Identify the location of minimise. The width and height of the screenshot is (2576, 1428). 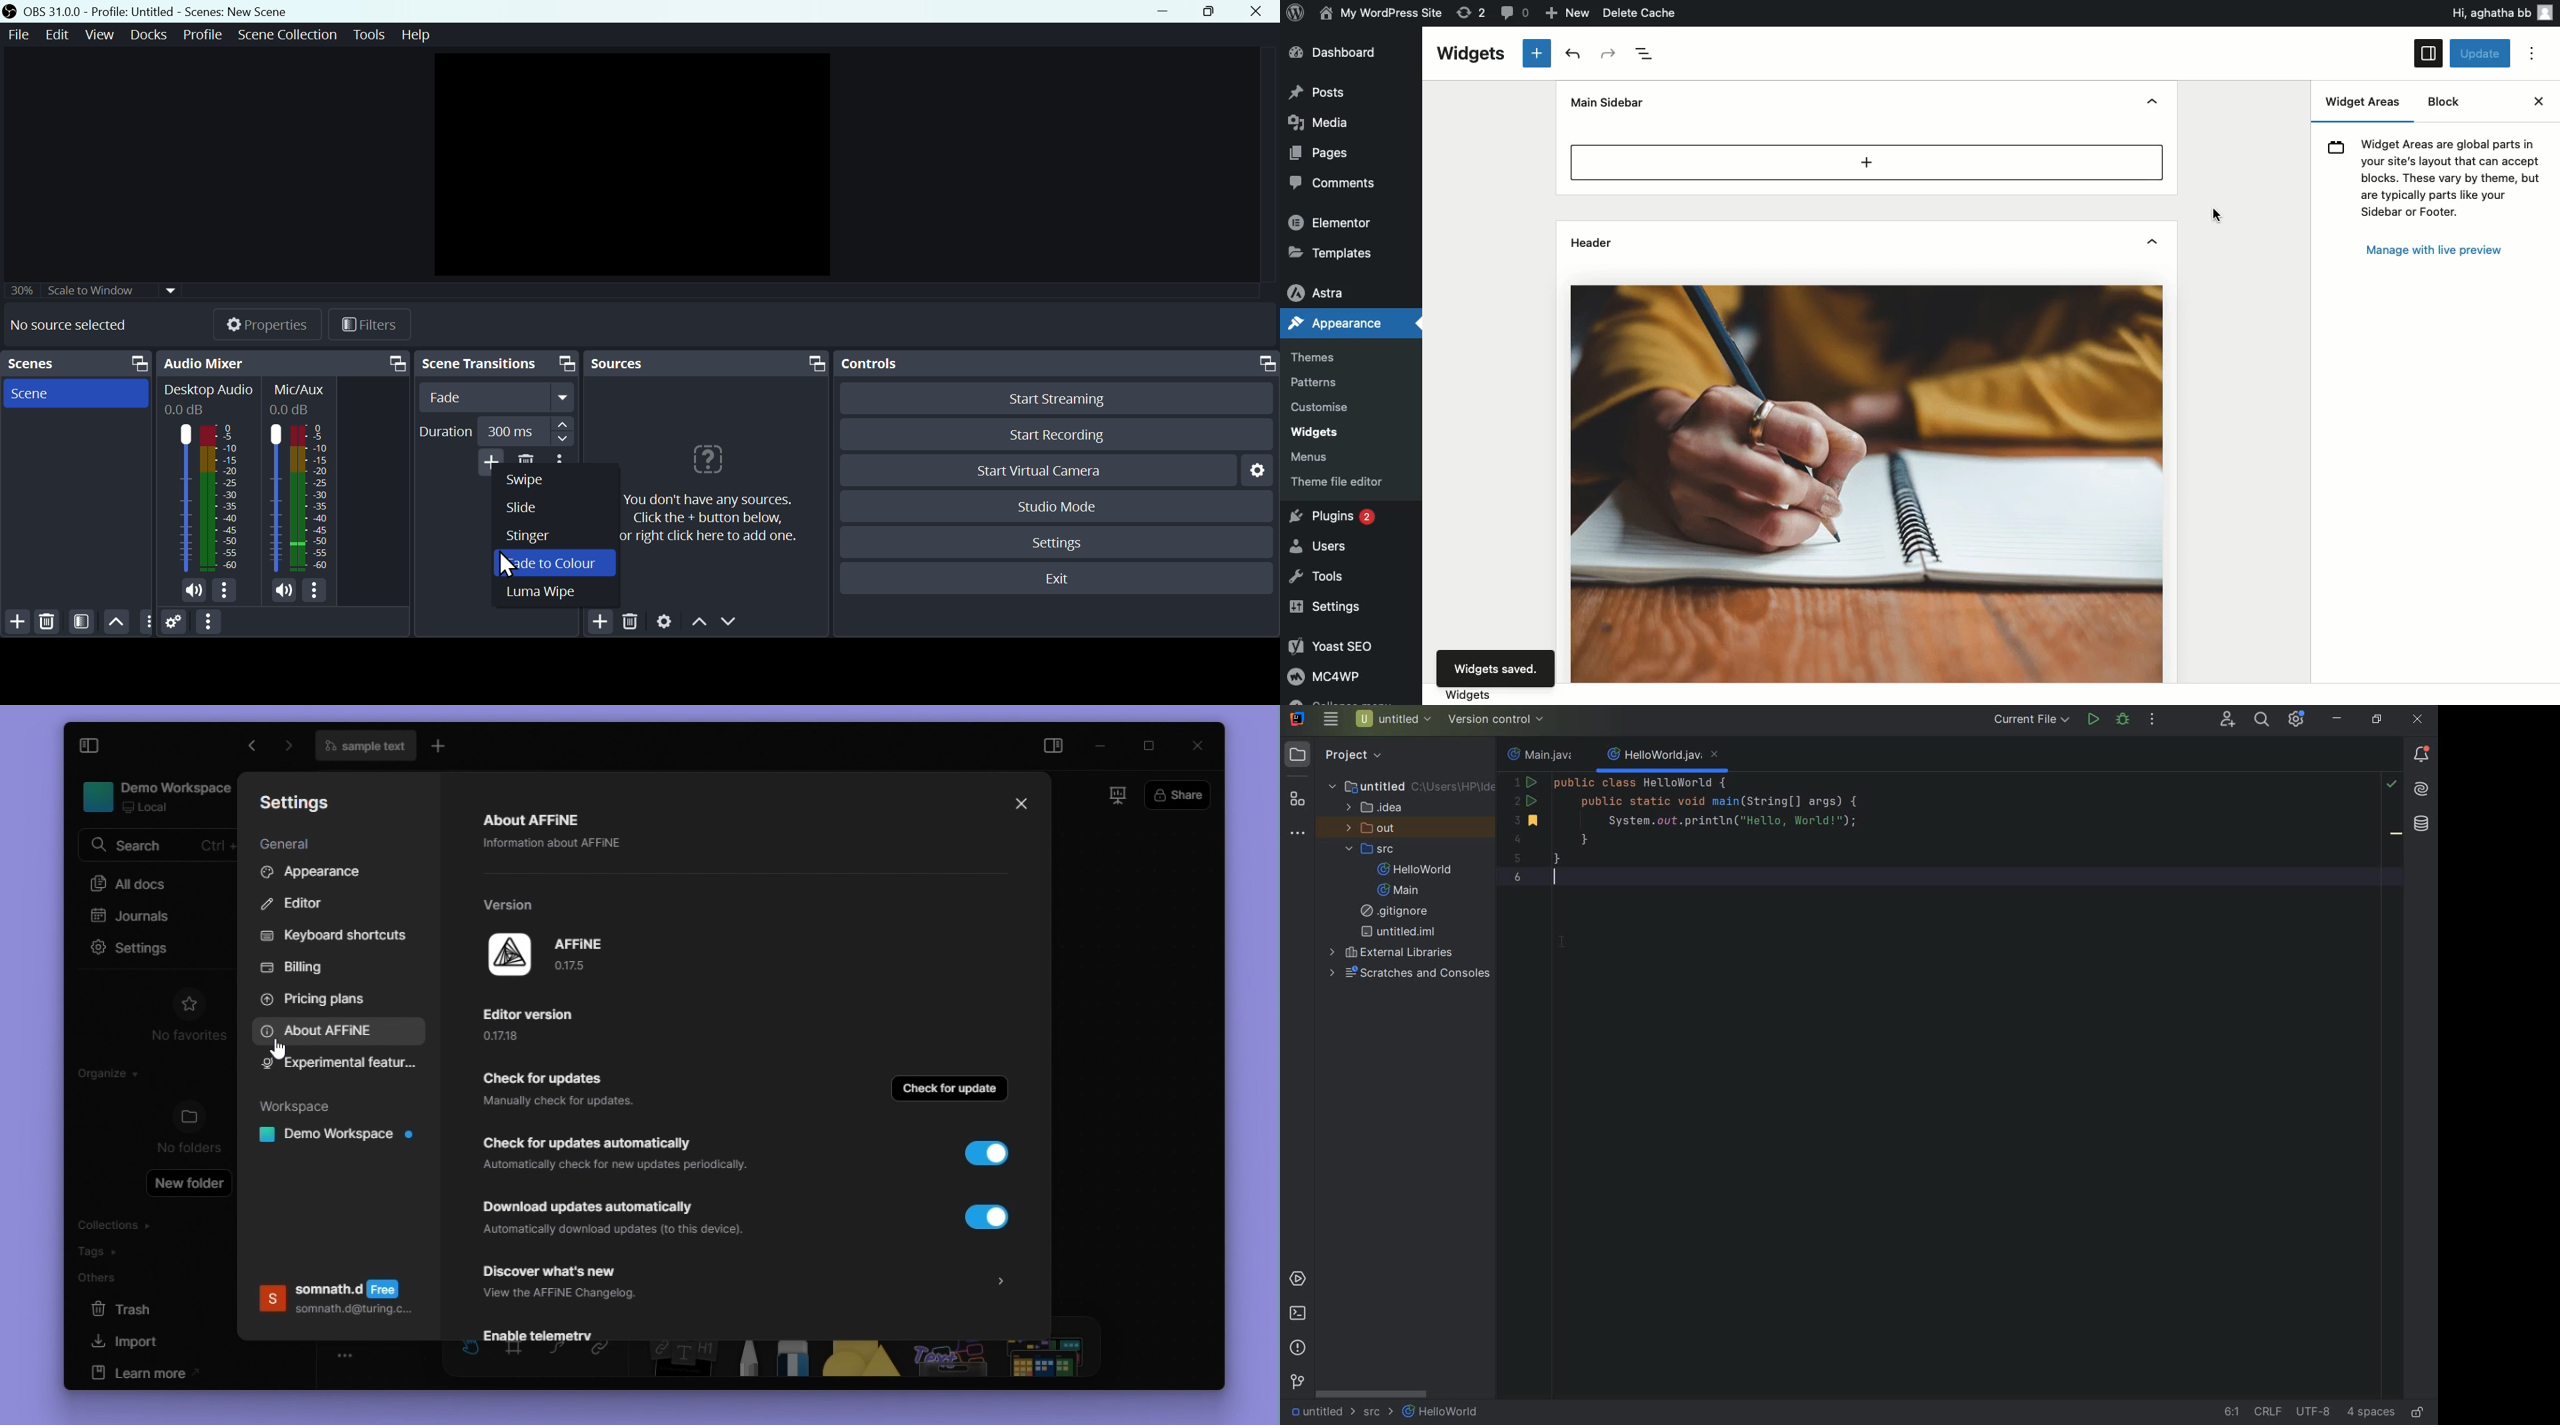
(1167, 11).